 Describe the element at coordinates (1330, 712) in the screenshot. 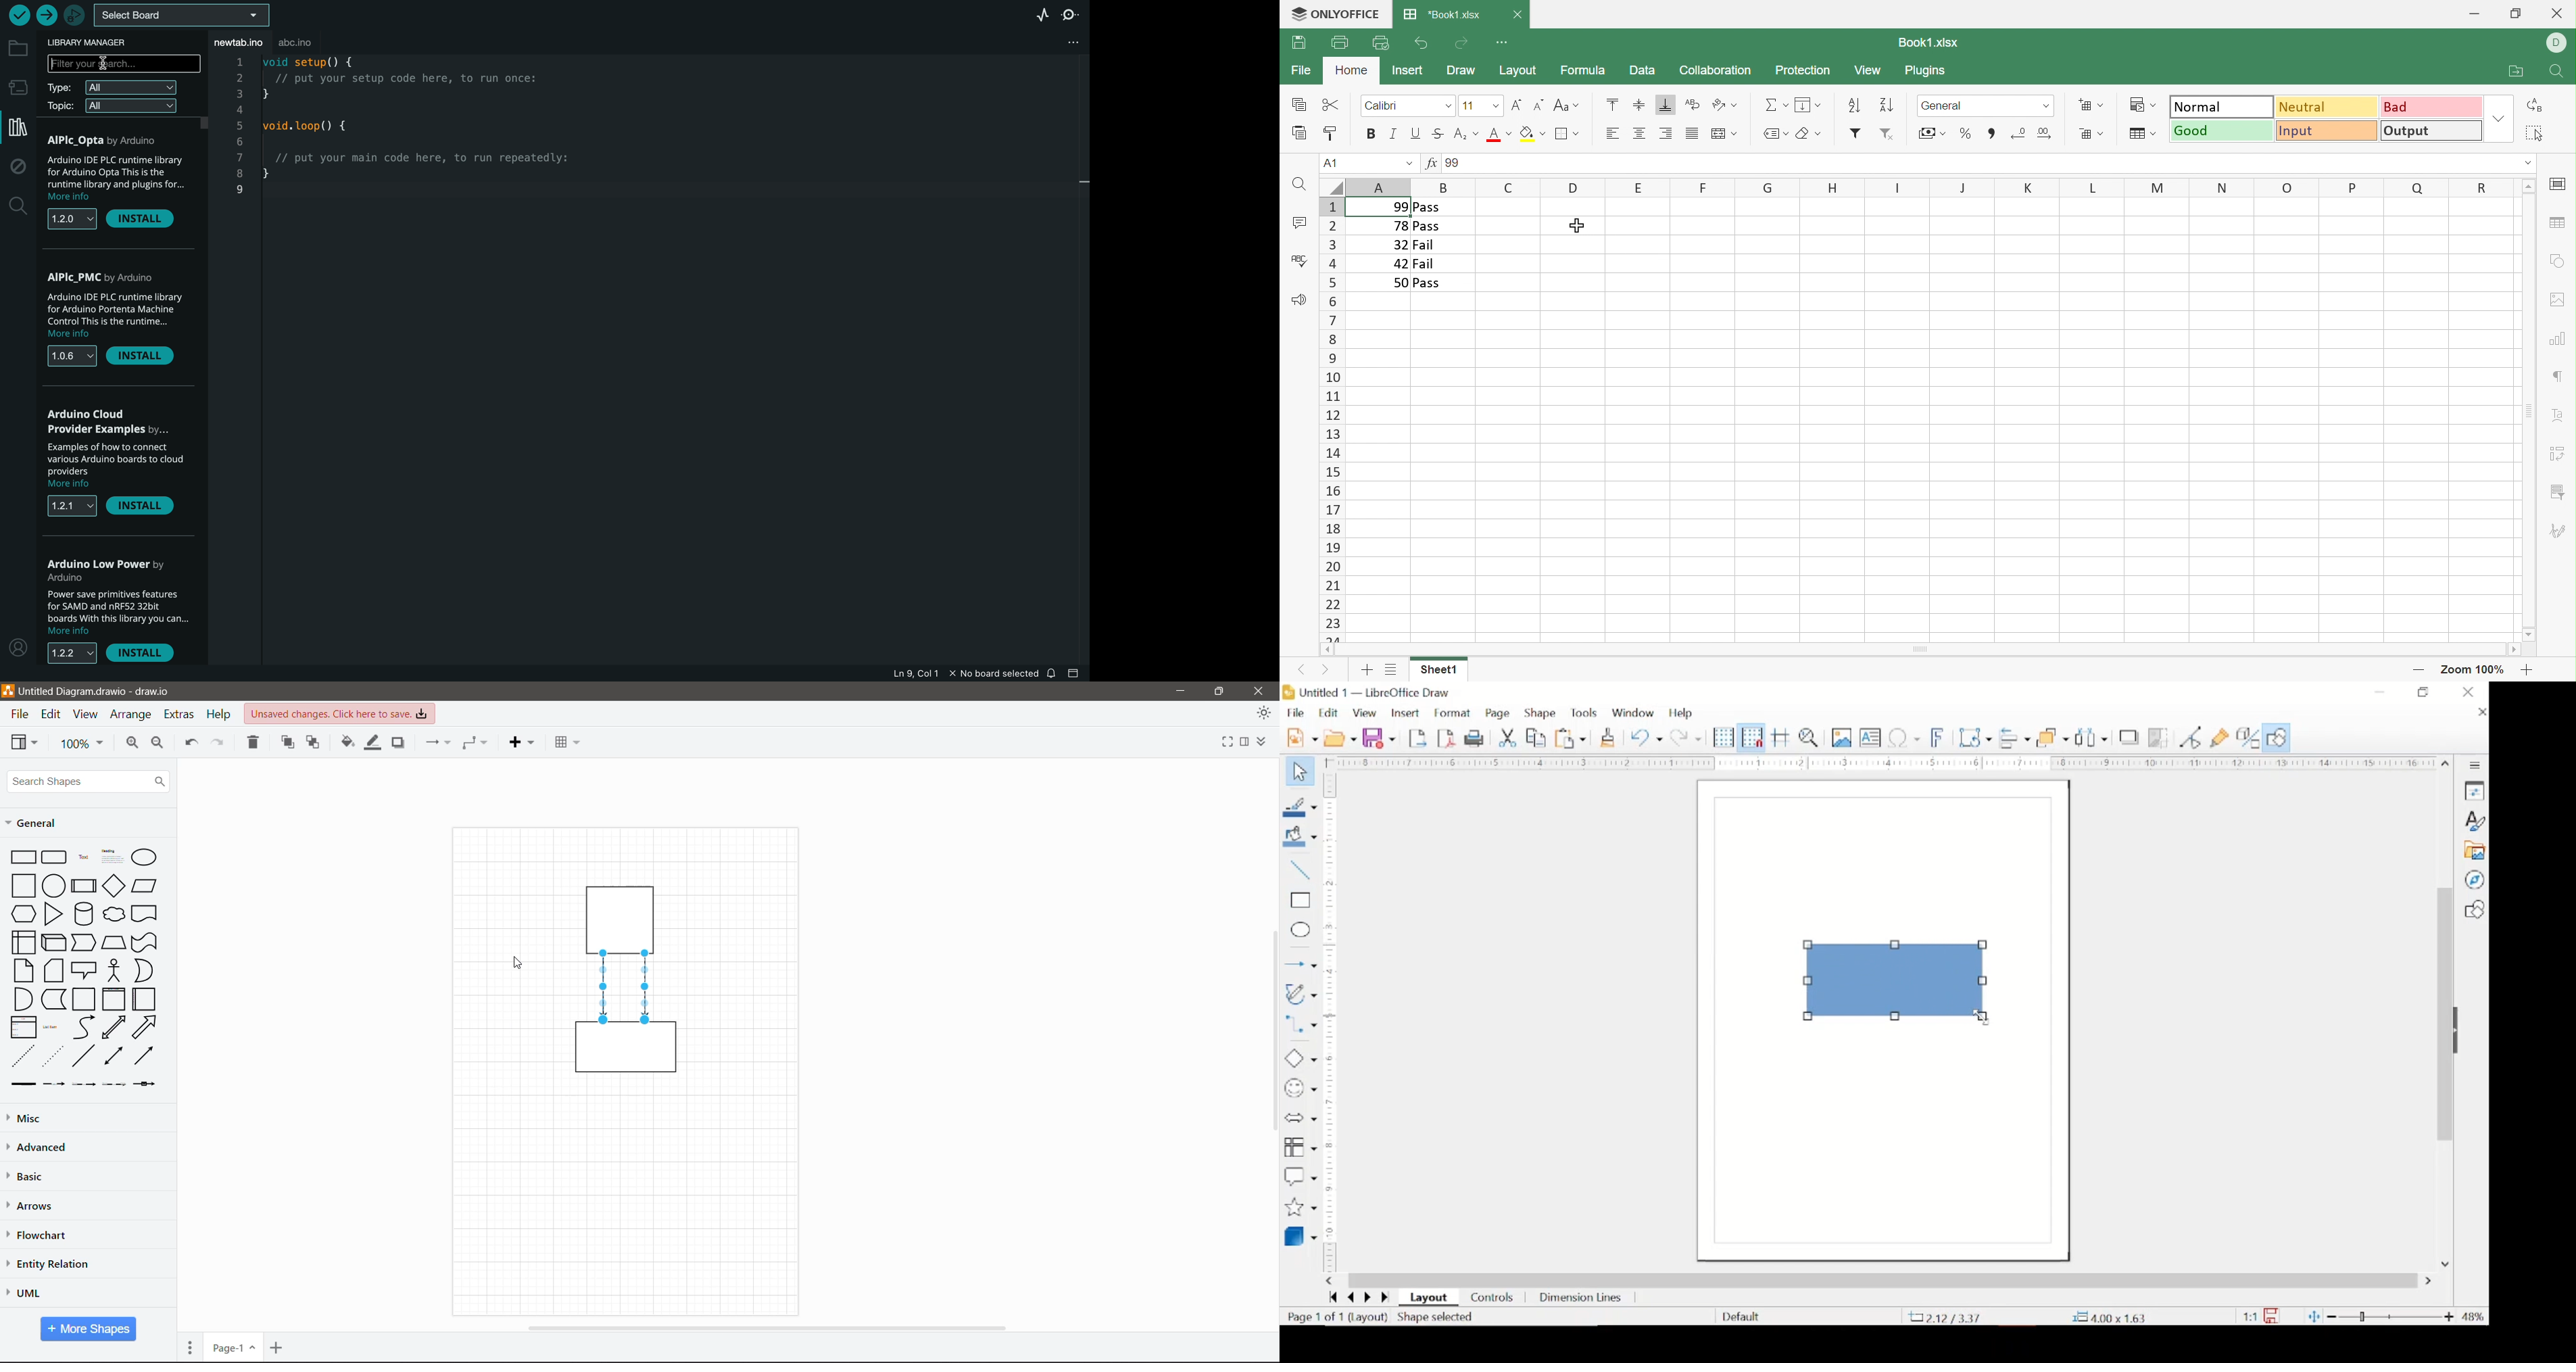

I see `edit` at that location.